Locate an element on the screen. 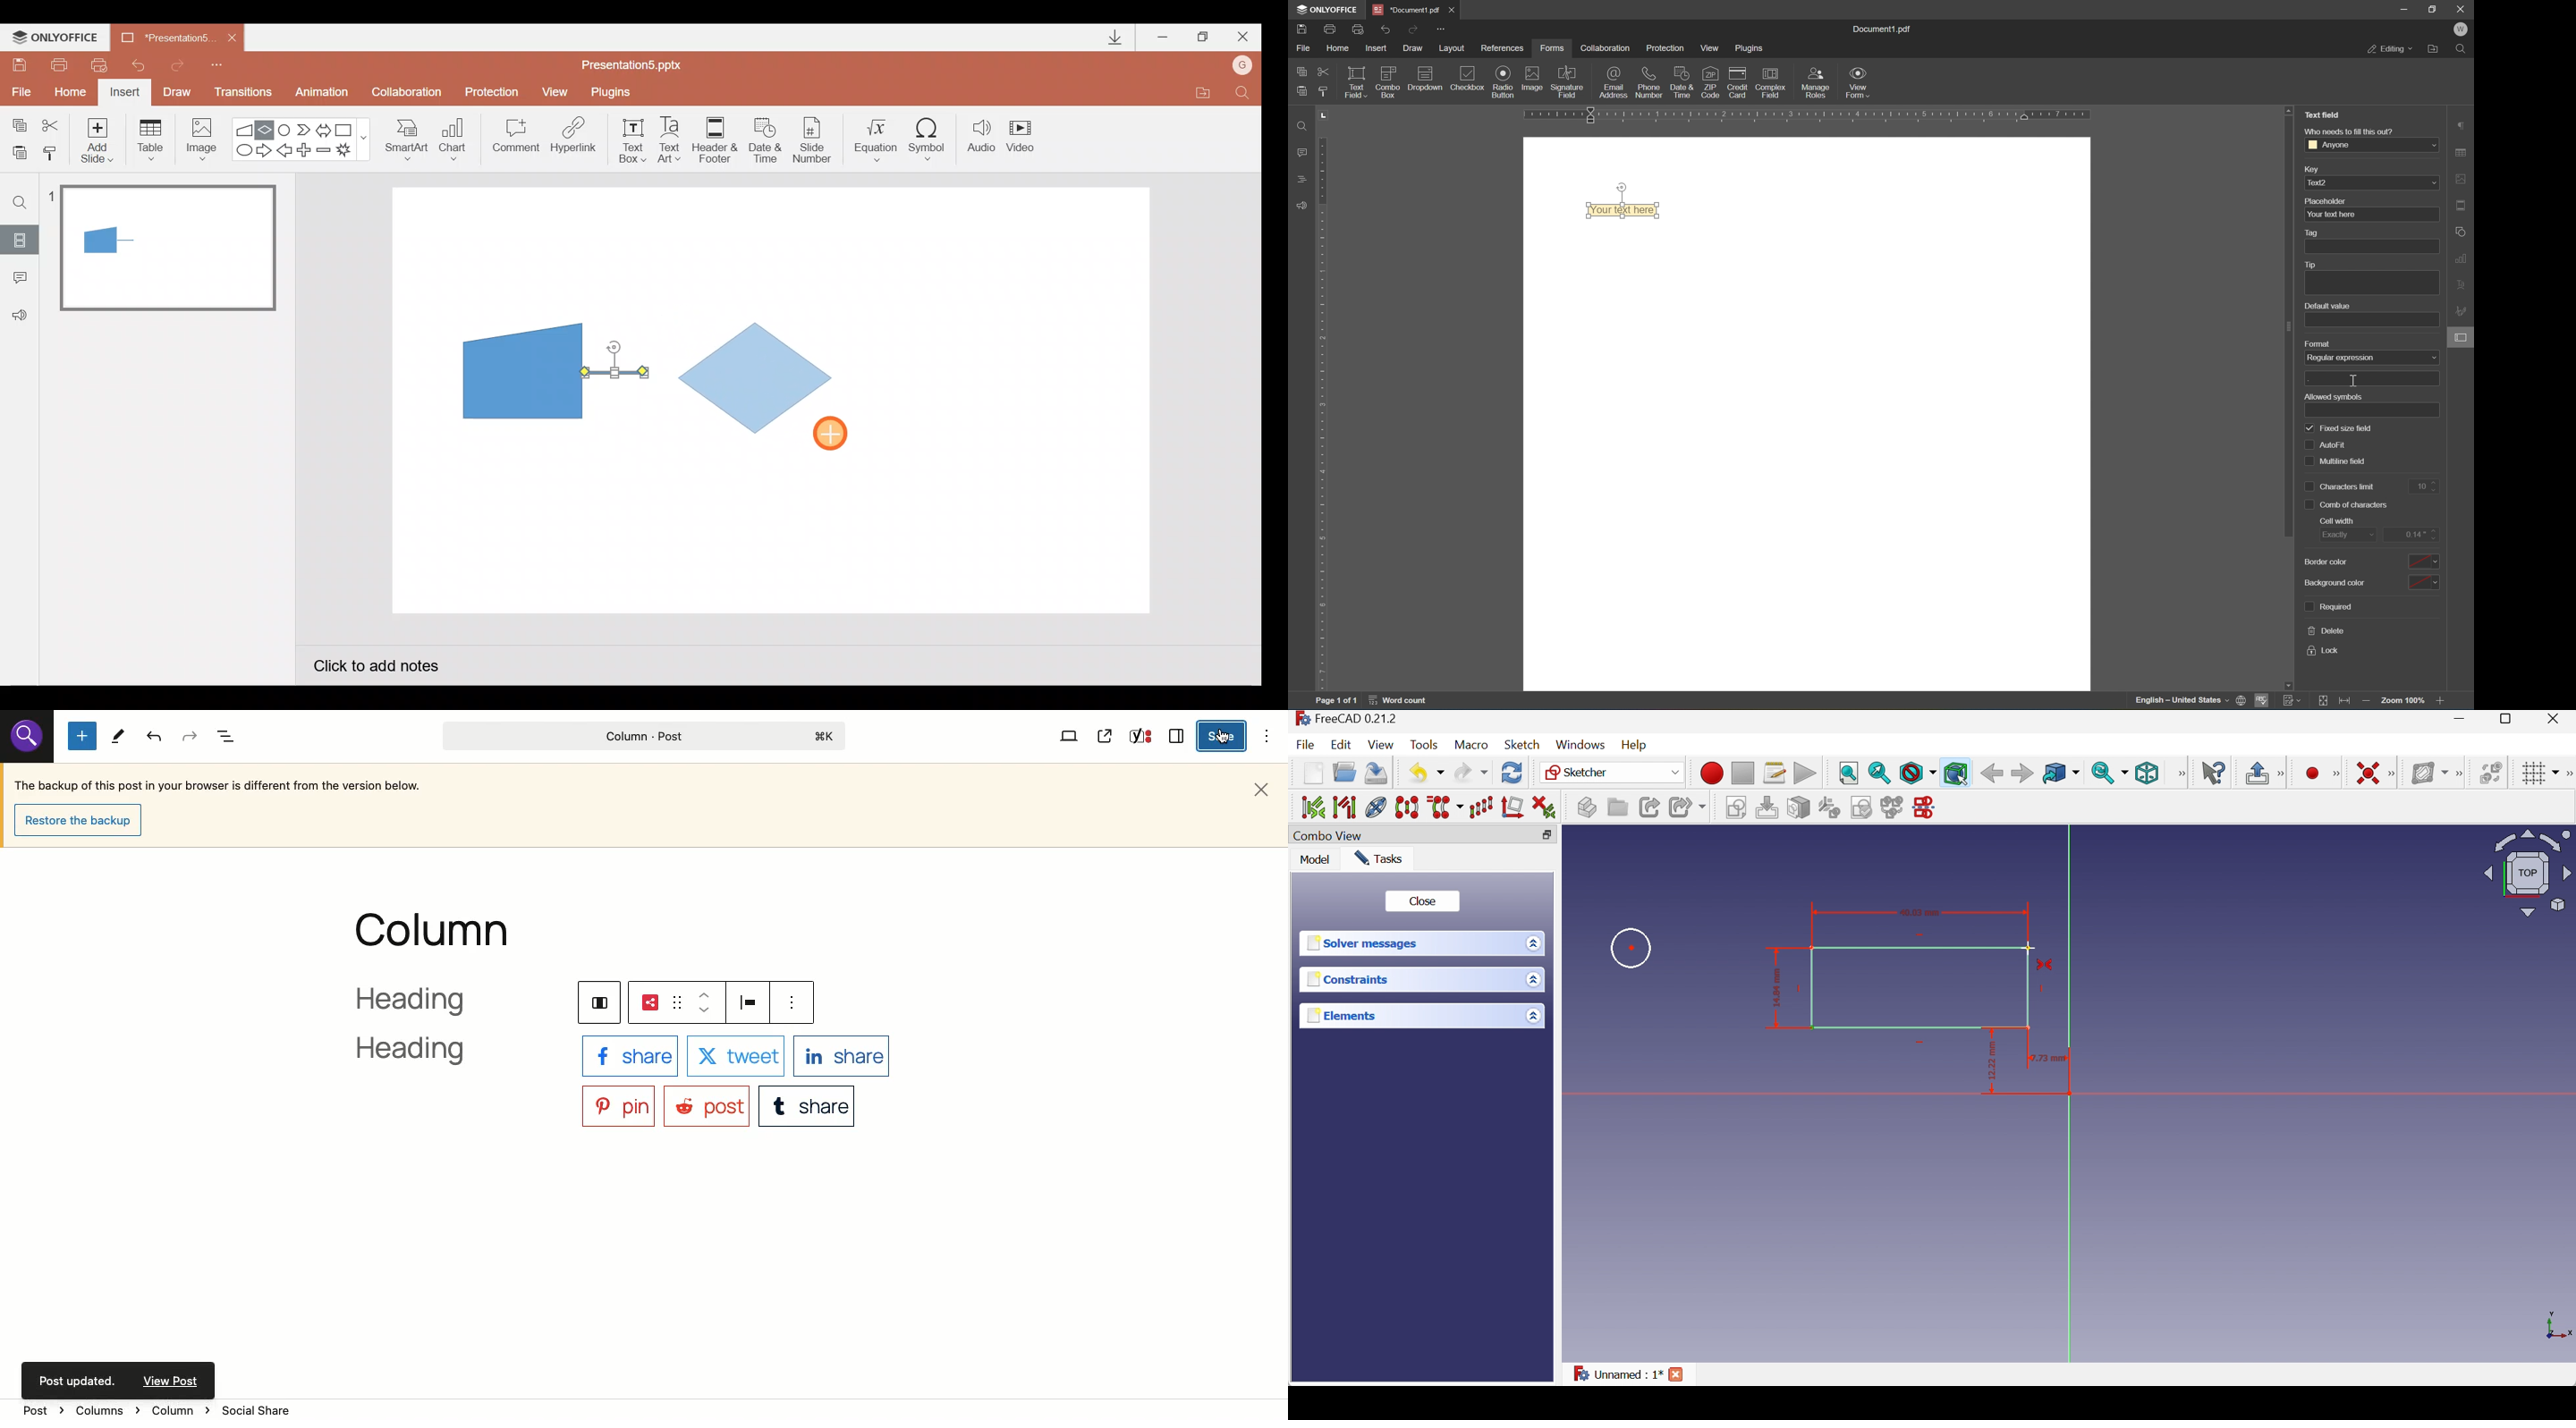 The height and width of the screenshot is (1428, 2576). rectangular dimension is located at coordinates (2035, 1068).